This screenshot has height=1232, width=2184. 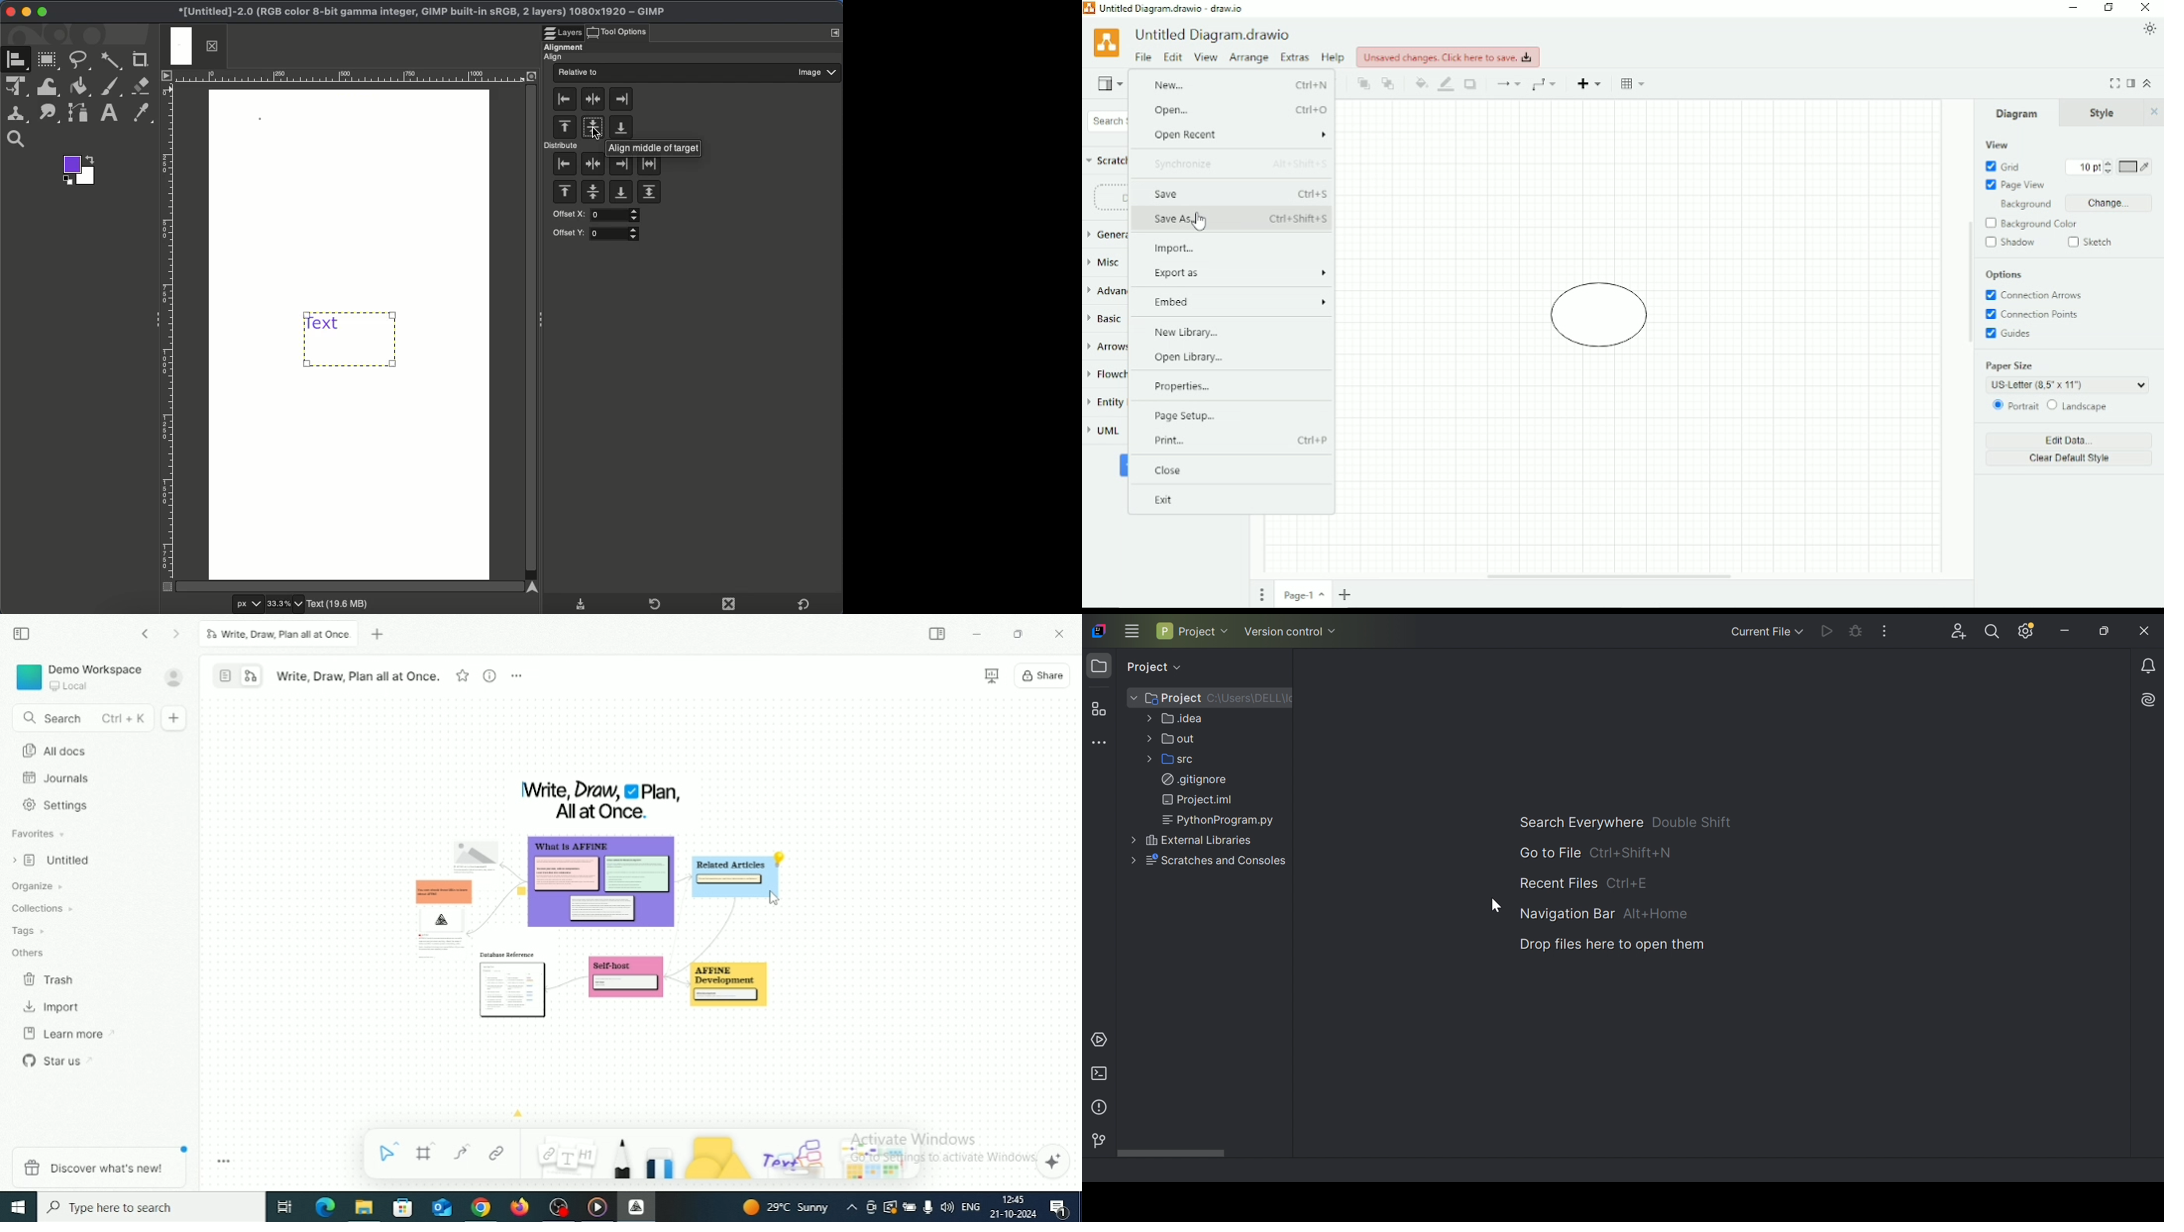 What do you see at coordinates (775, 900) in the screenshot?
I see `Cursor` at bounding box center [775, 900].